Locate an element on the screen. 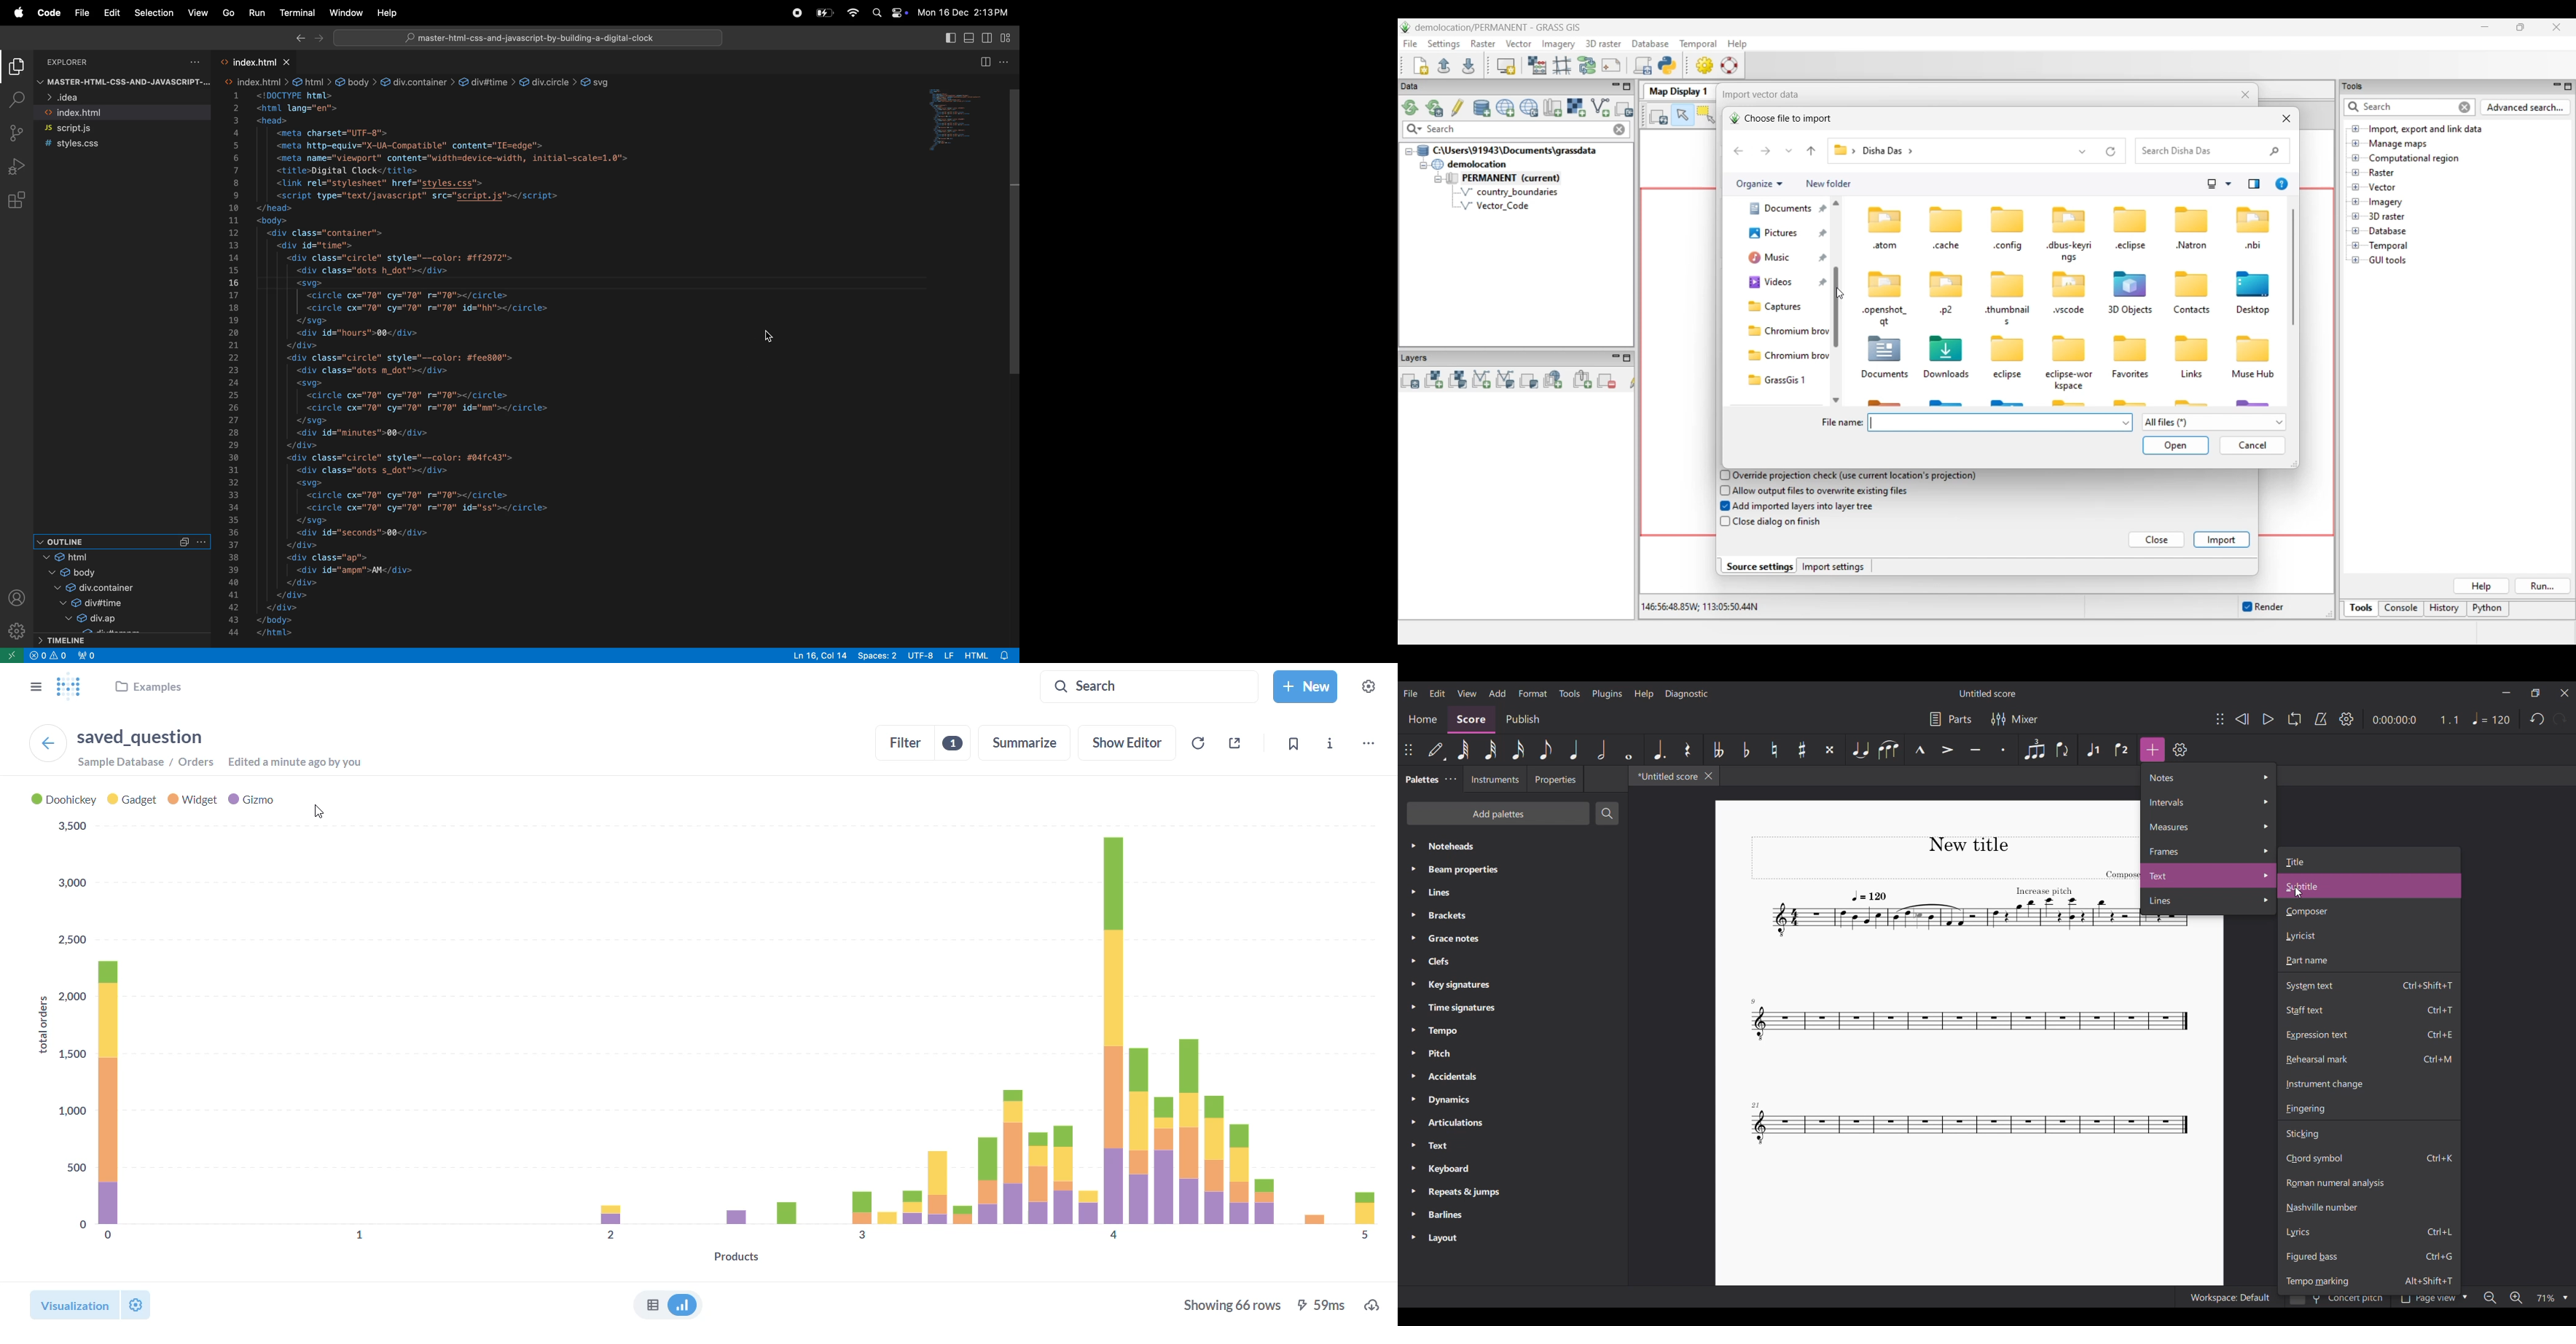 Image resolution: width=2576 pixels, height=1344 pixels. File menu is located at coordinates (1410, 693).